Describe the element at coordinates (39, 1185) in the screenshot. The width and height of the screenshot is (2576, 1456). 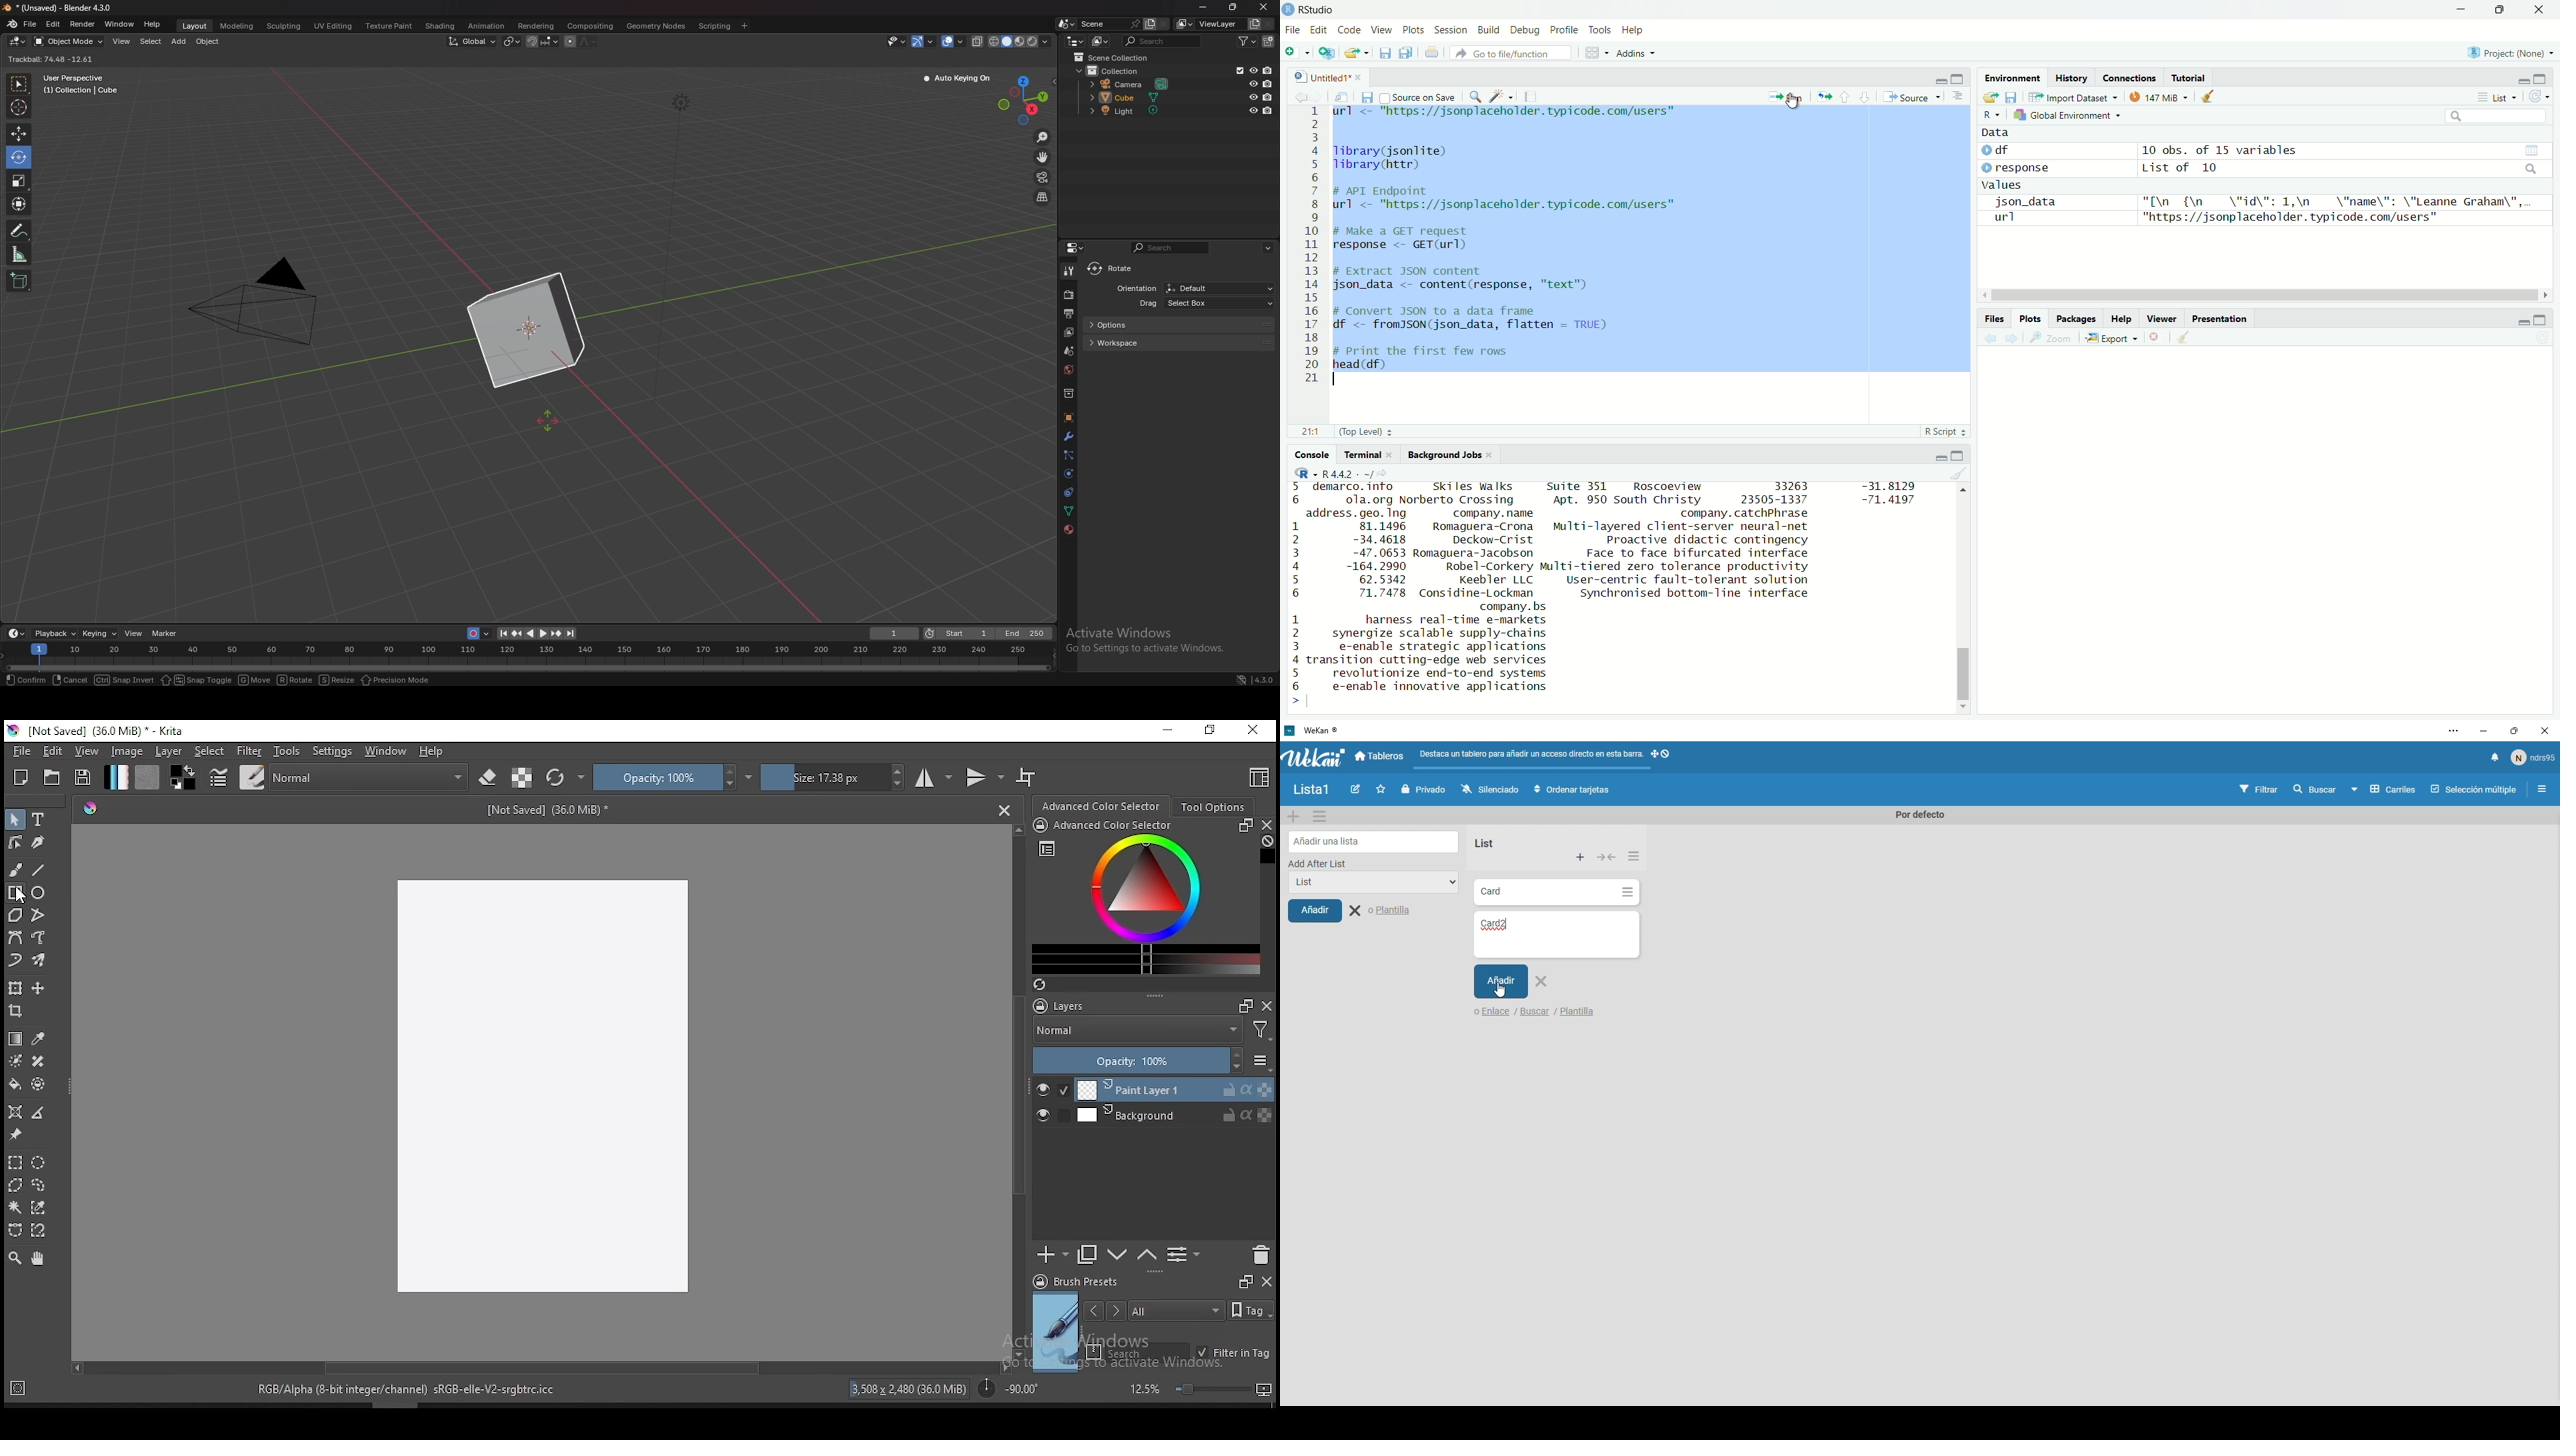
I see `freehand selection tool` at that location.